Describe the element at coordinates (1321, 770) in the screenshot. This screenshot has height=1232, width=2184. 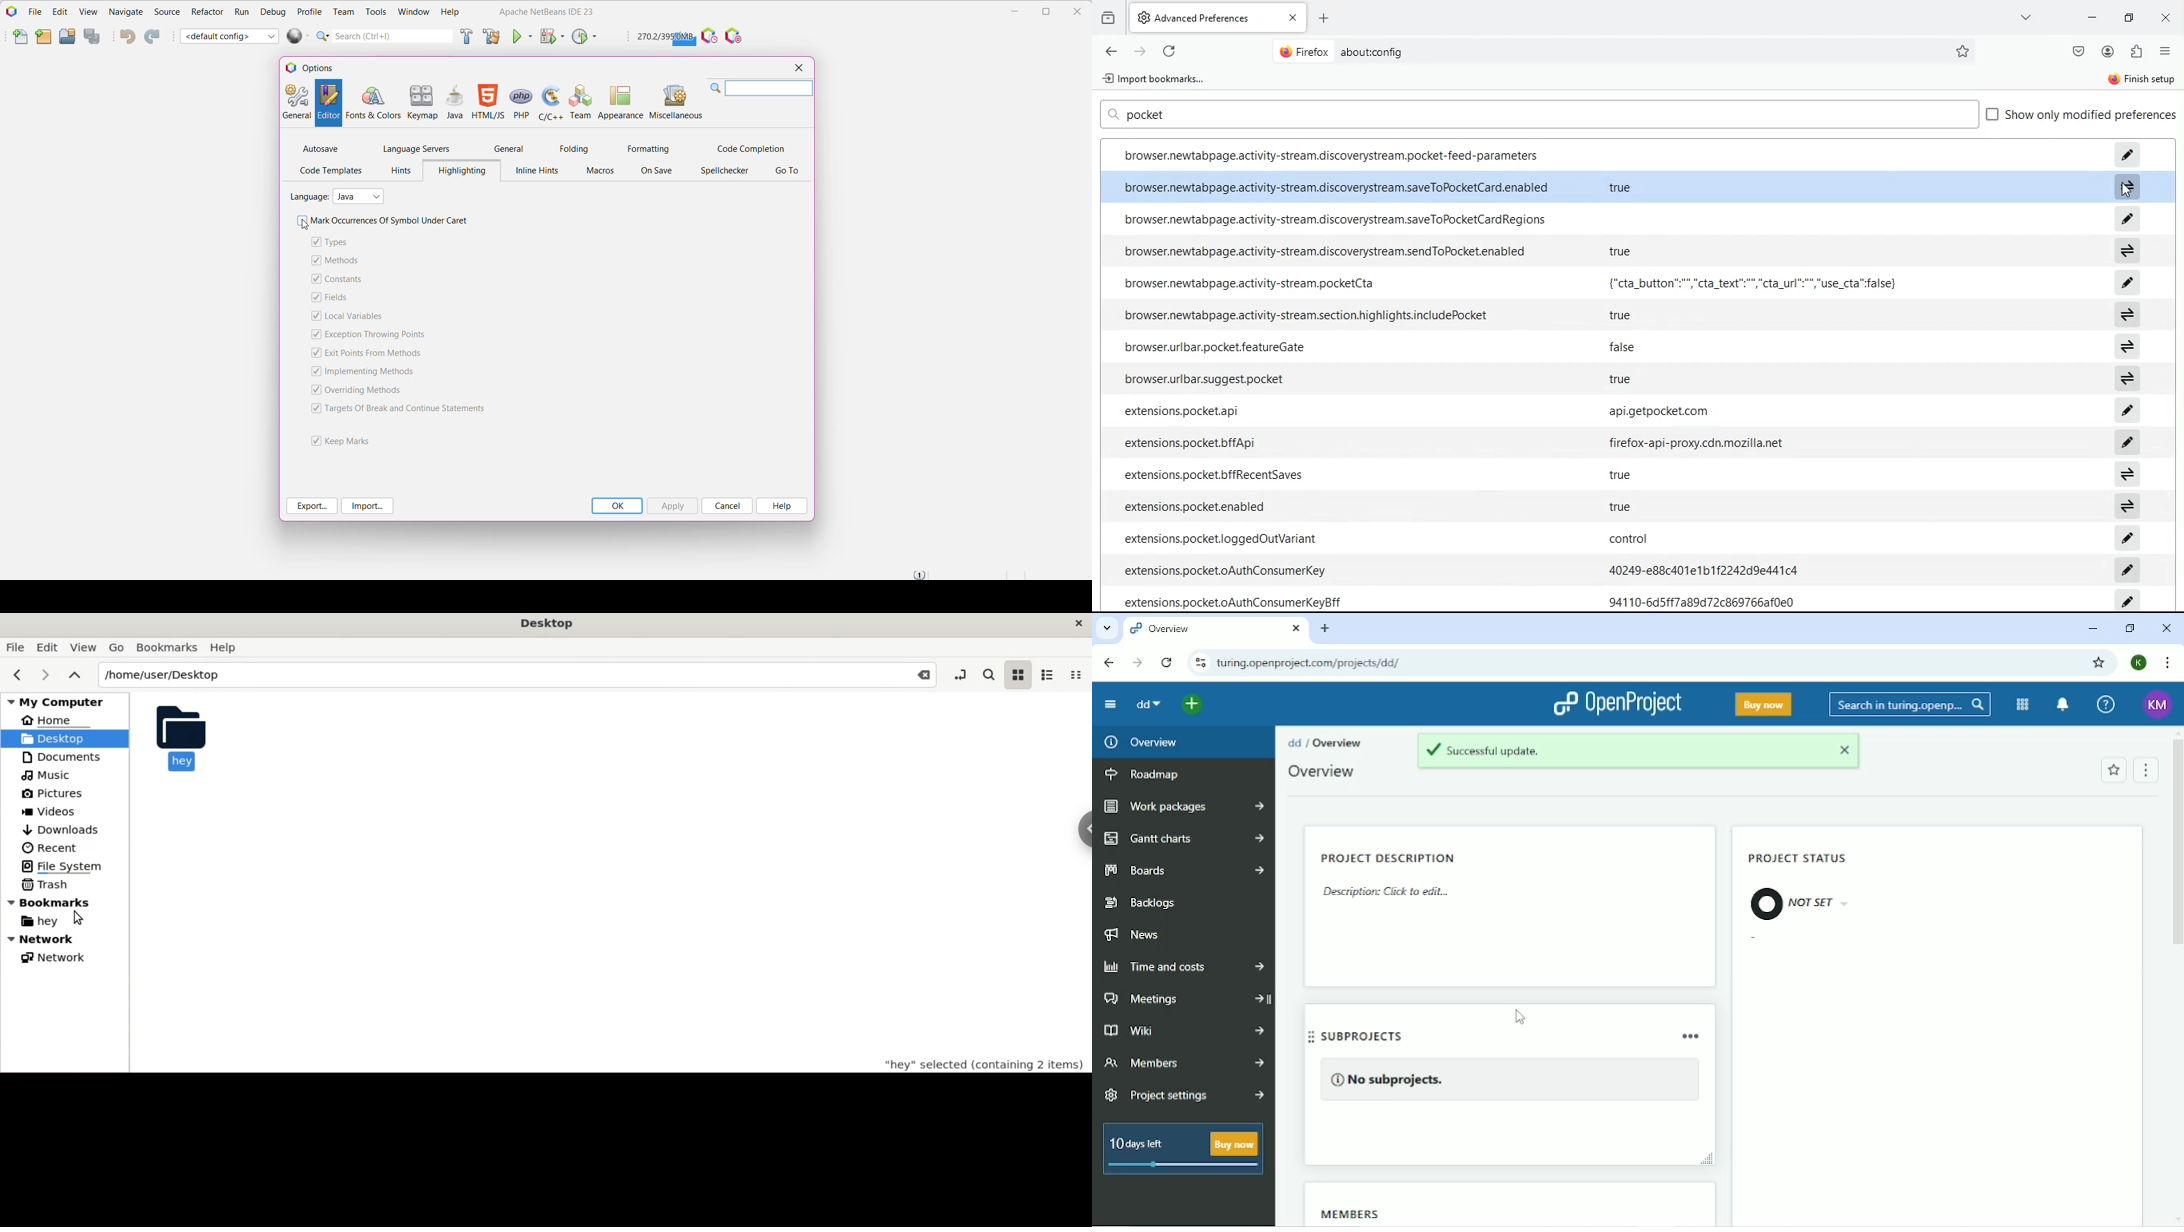
I see `Overview` at that location.